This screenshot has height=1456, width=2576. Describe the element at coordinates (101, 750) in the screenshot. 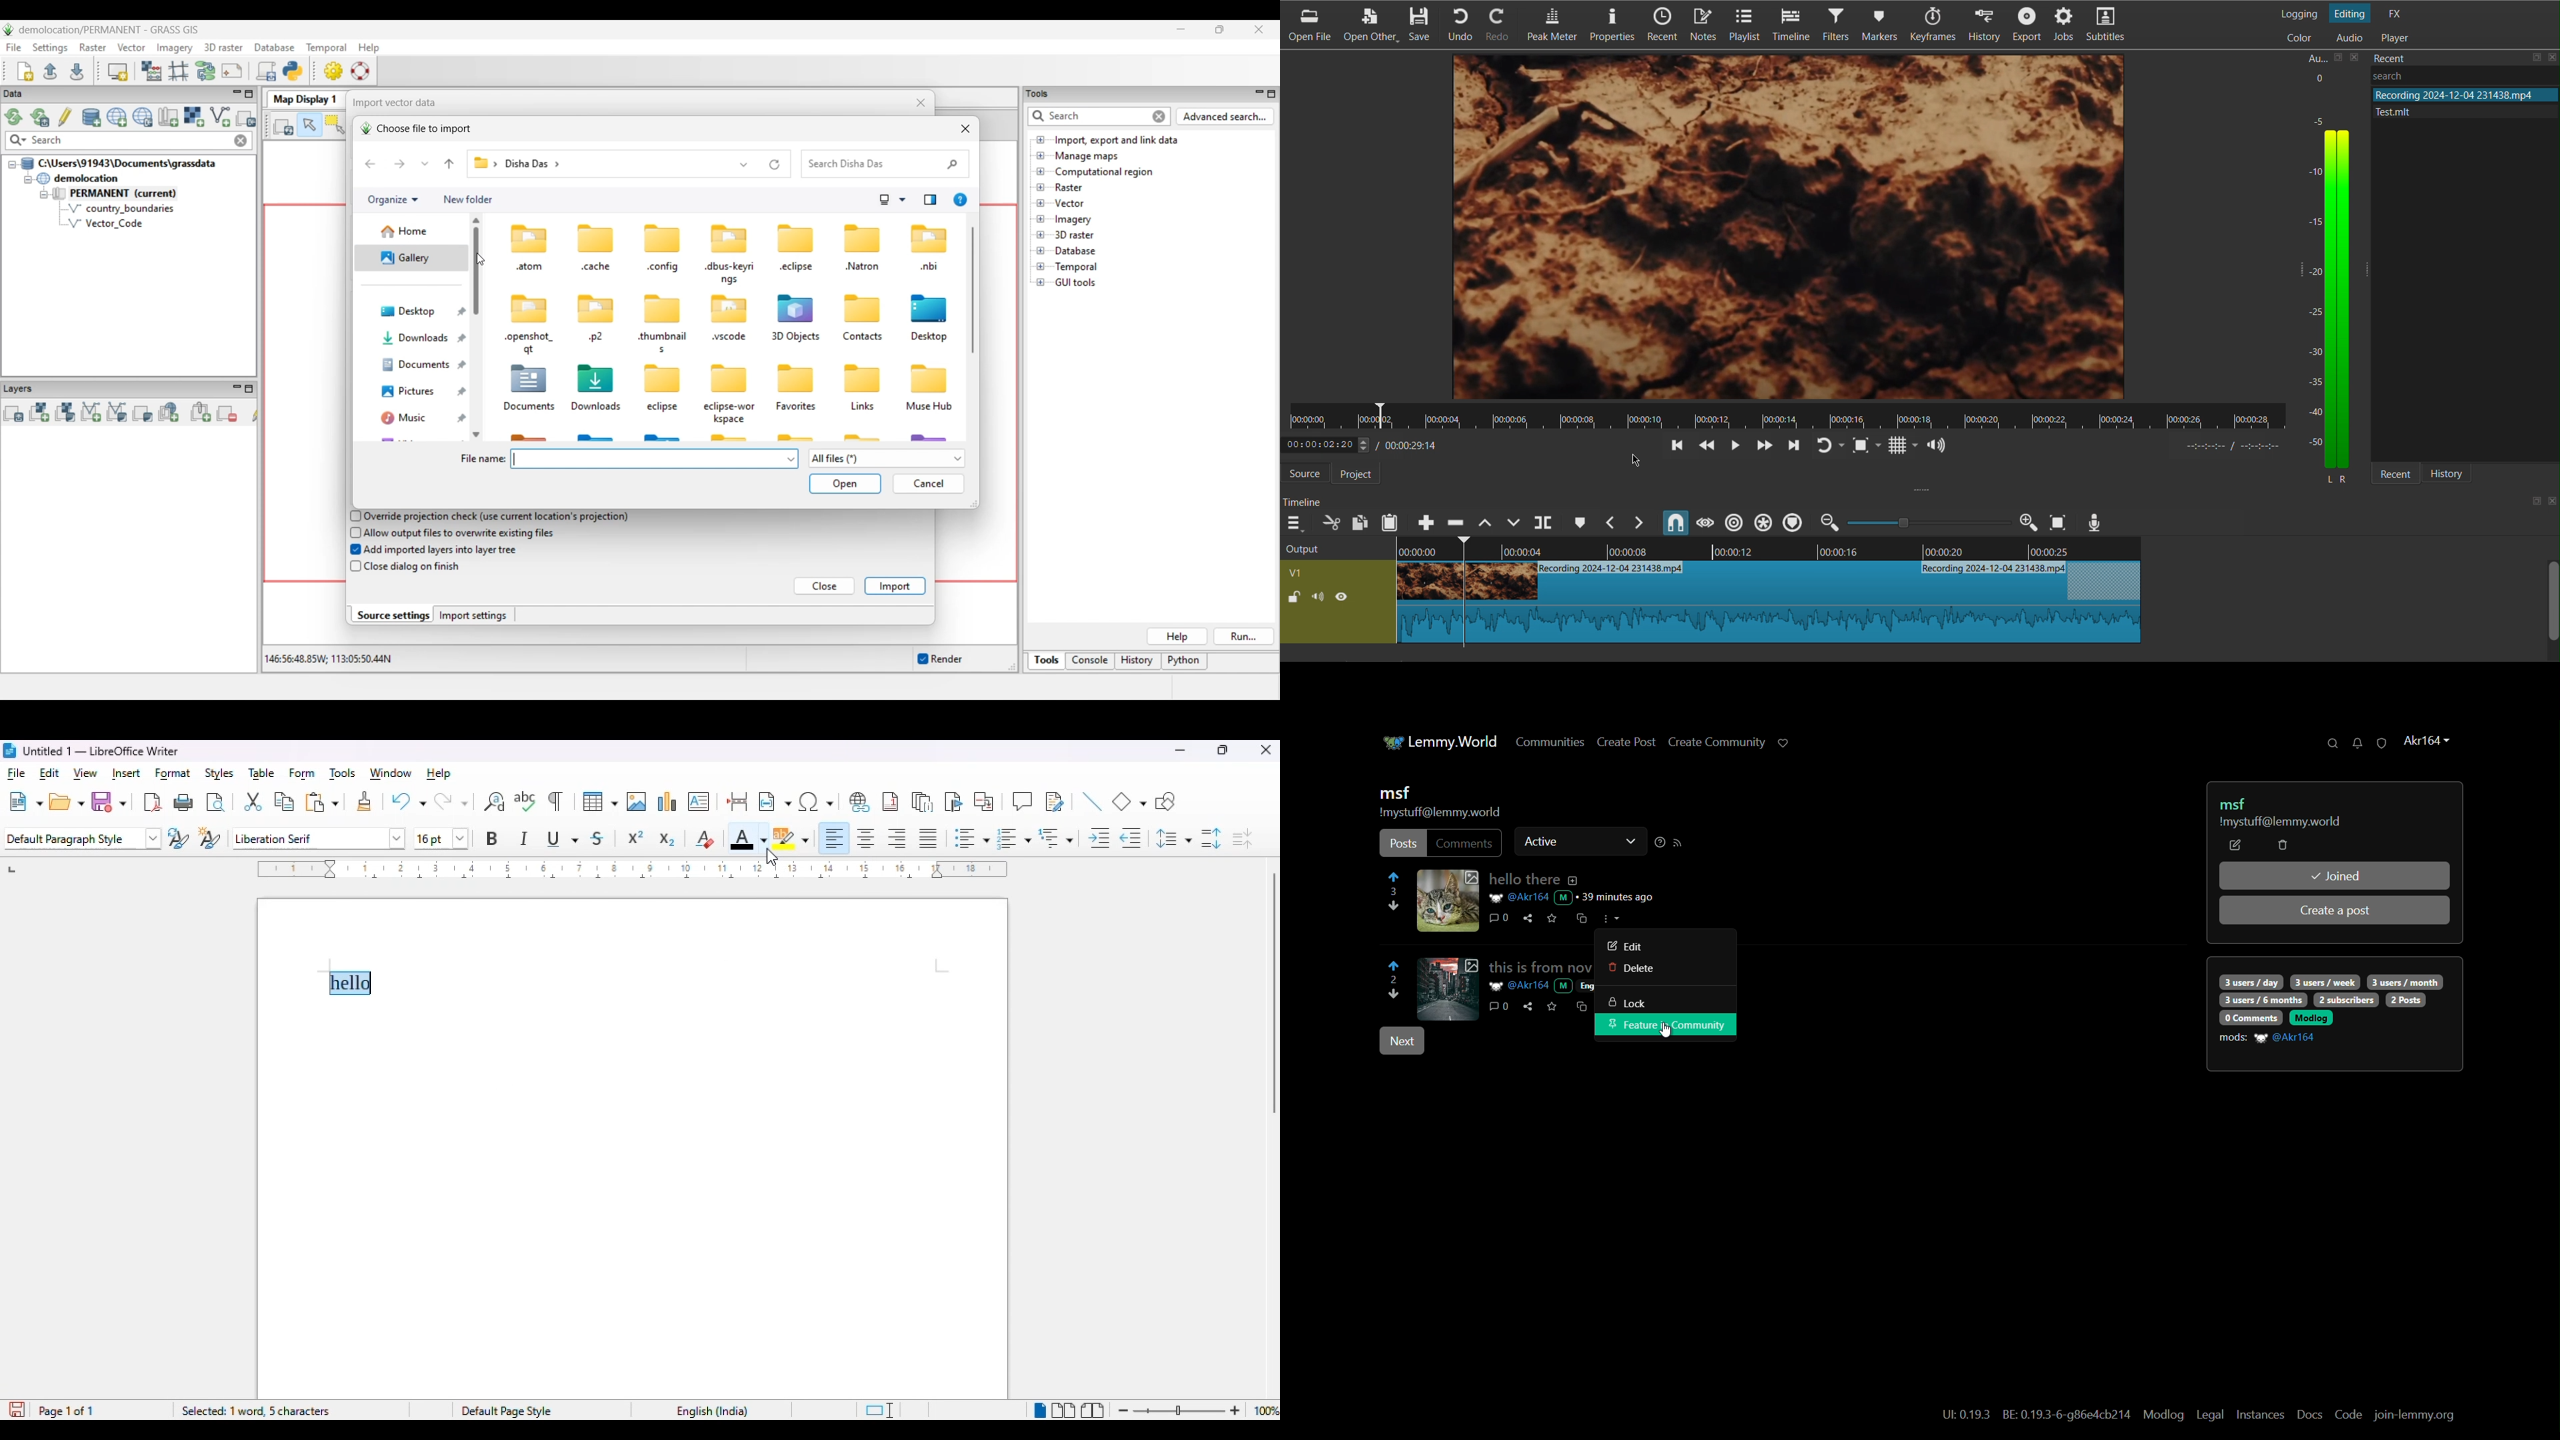

I see `title` at that location.